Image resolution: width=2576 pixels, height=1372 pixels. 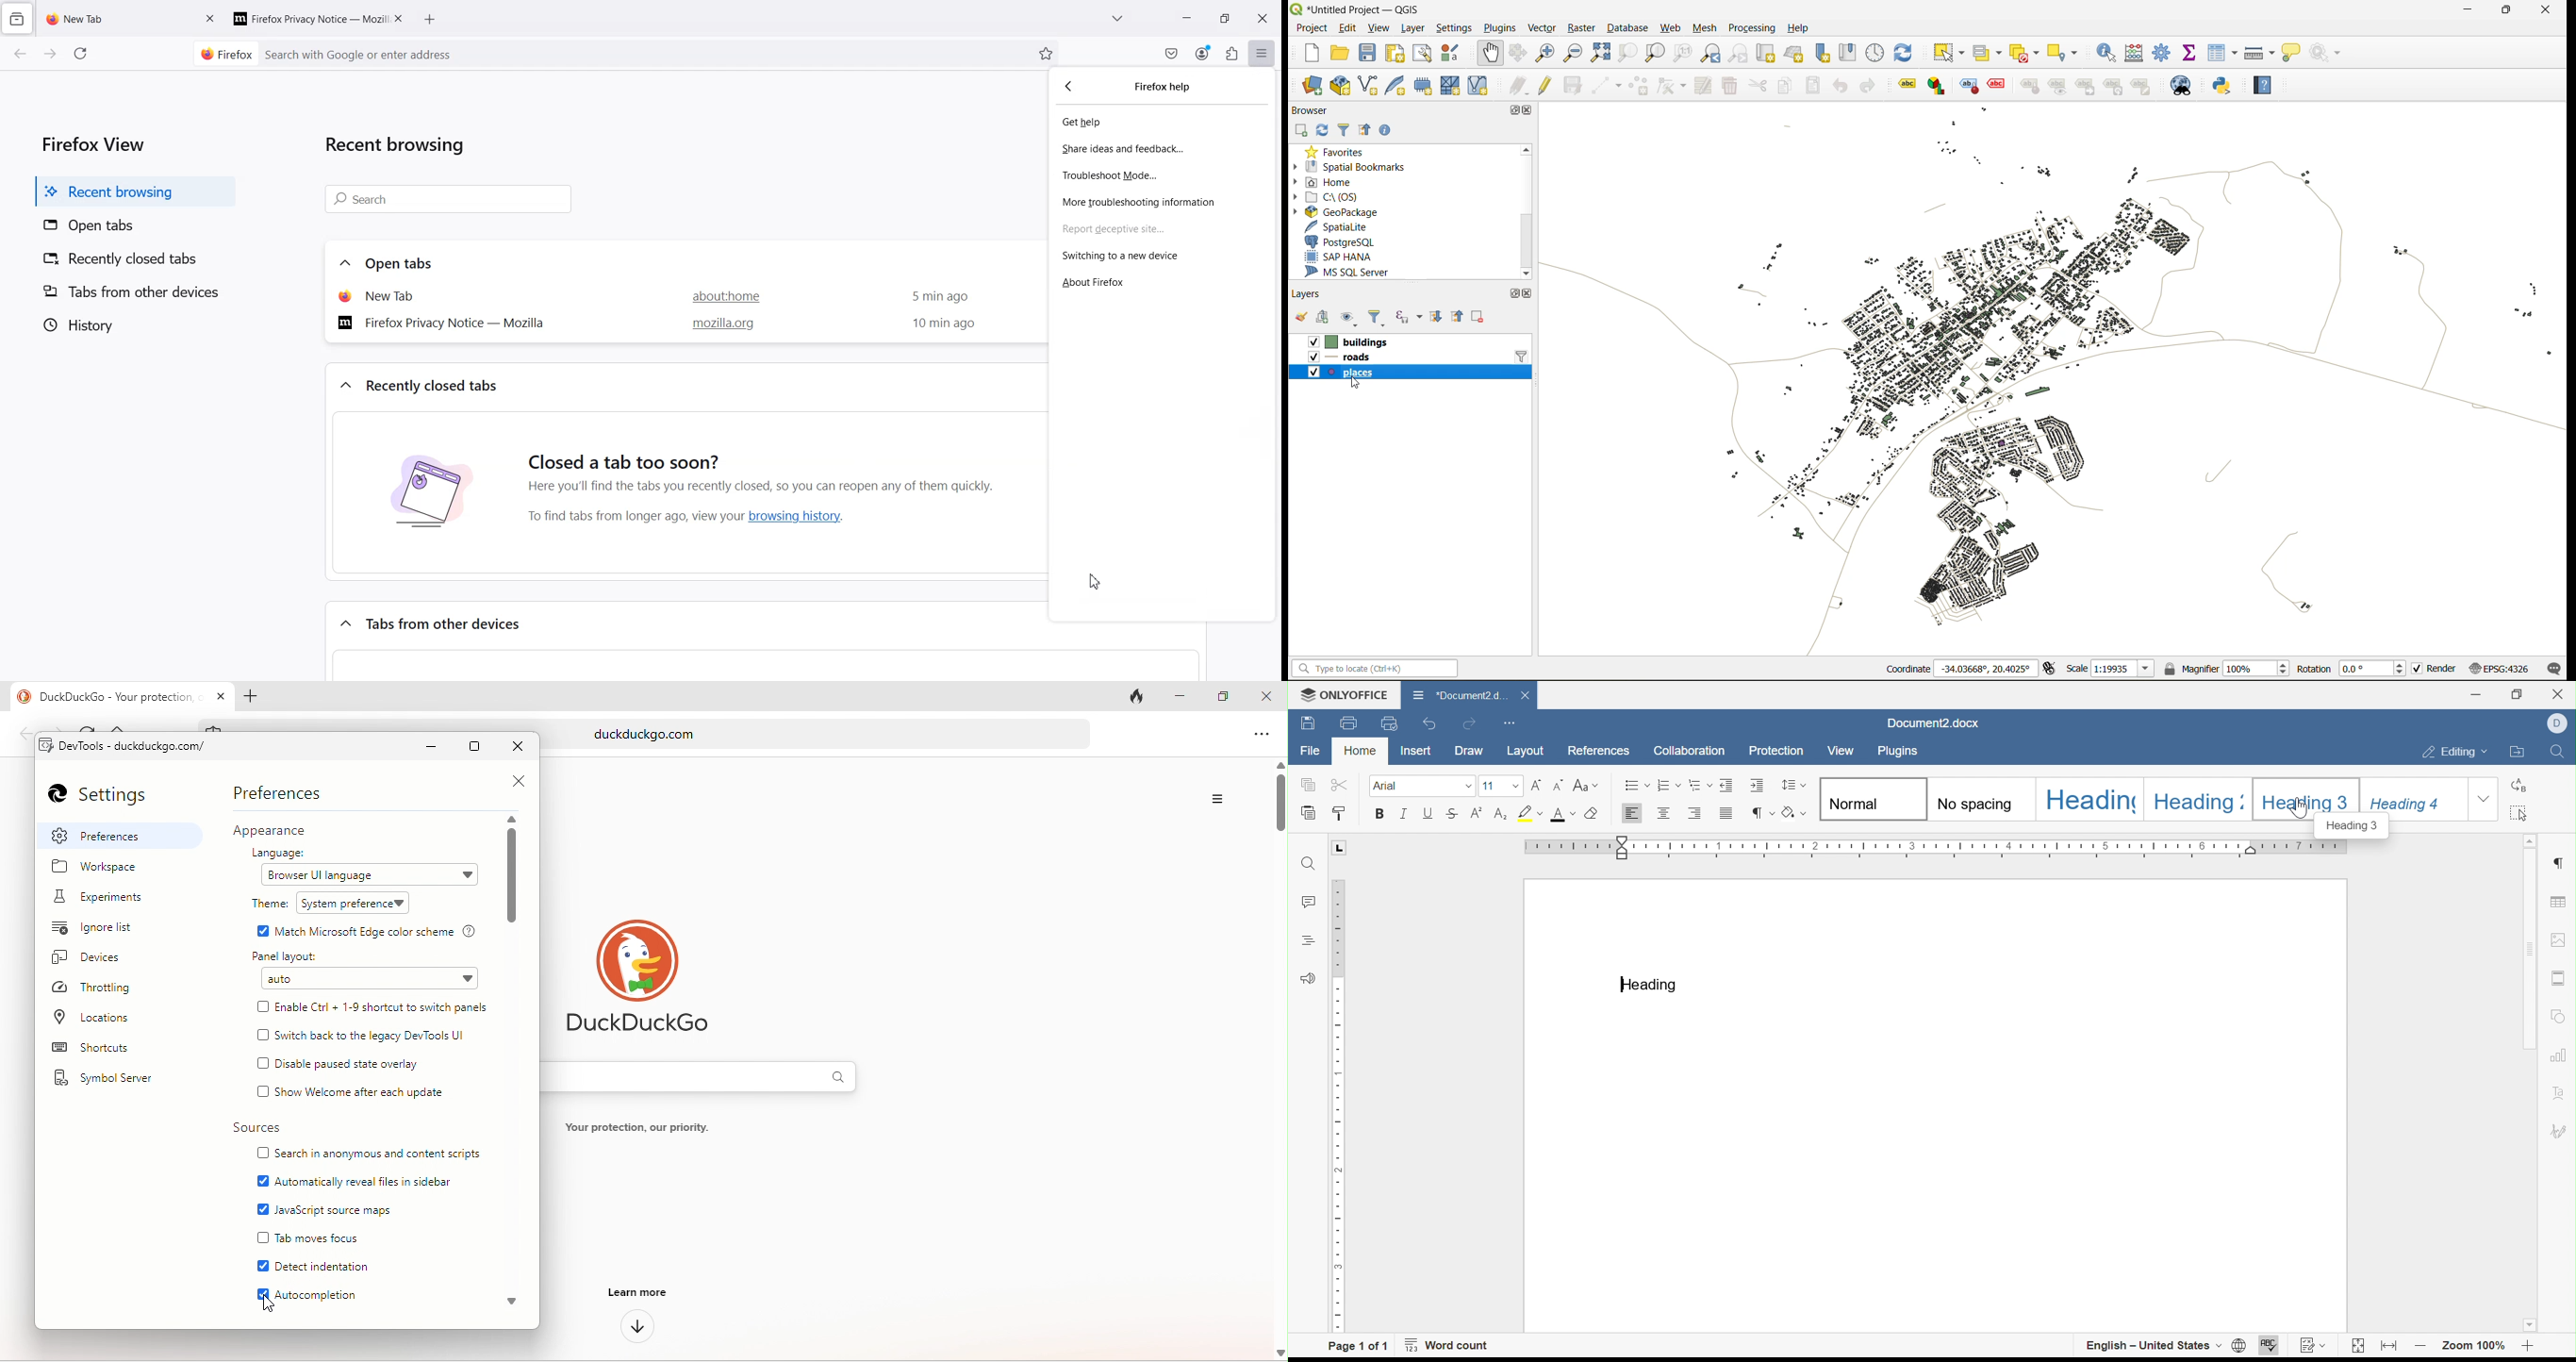 What do you see at coordinates (1557, 786) in the screenshot?
I see `Decrement font size` at bounding box center [1557, 786].